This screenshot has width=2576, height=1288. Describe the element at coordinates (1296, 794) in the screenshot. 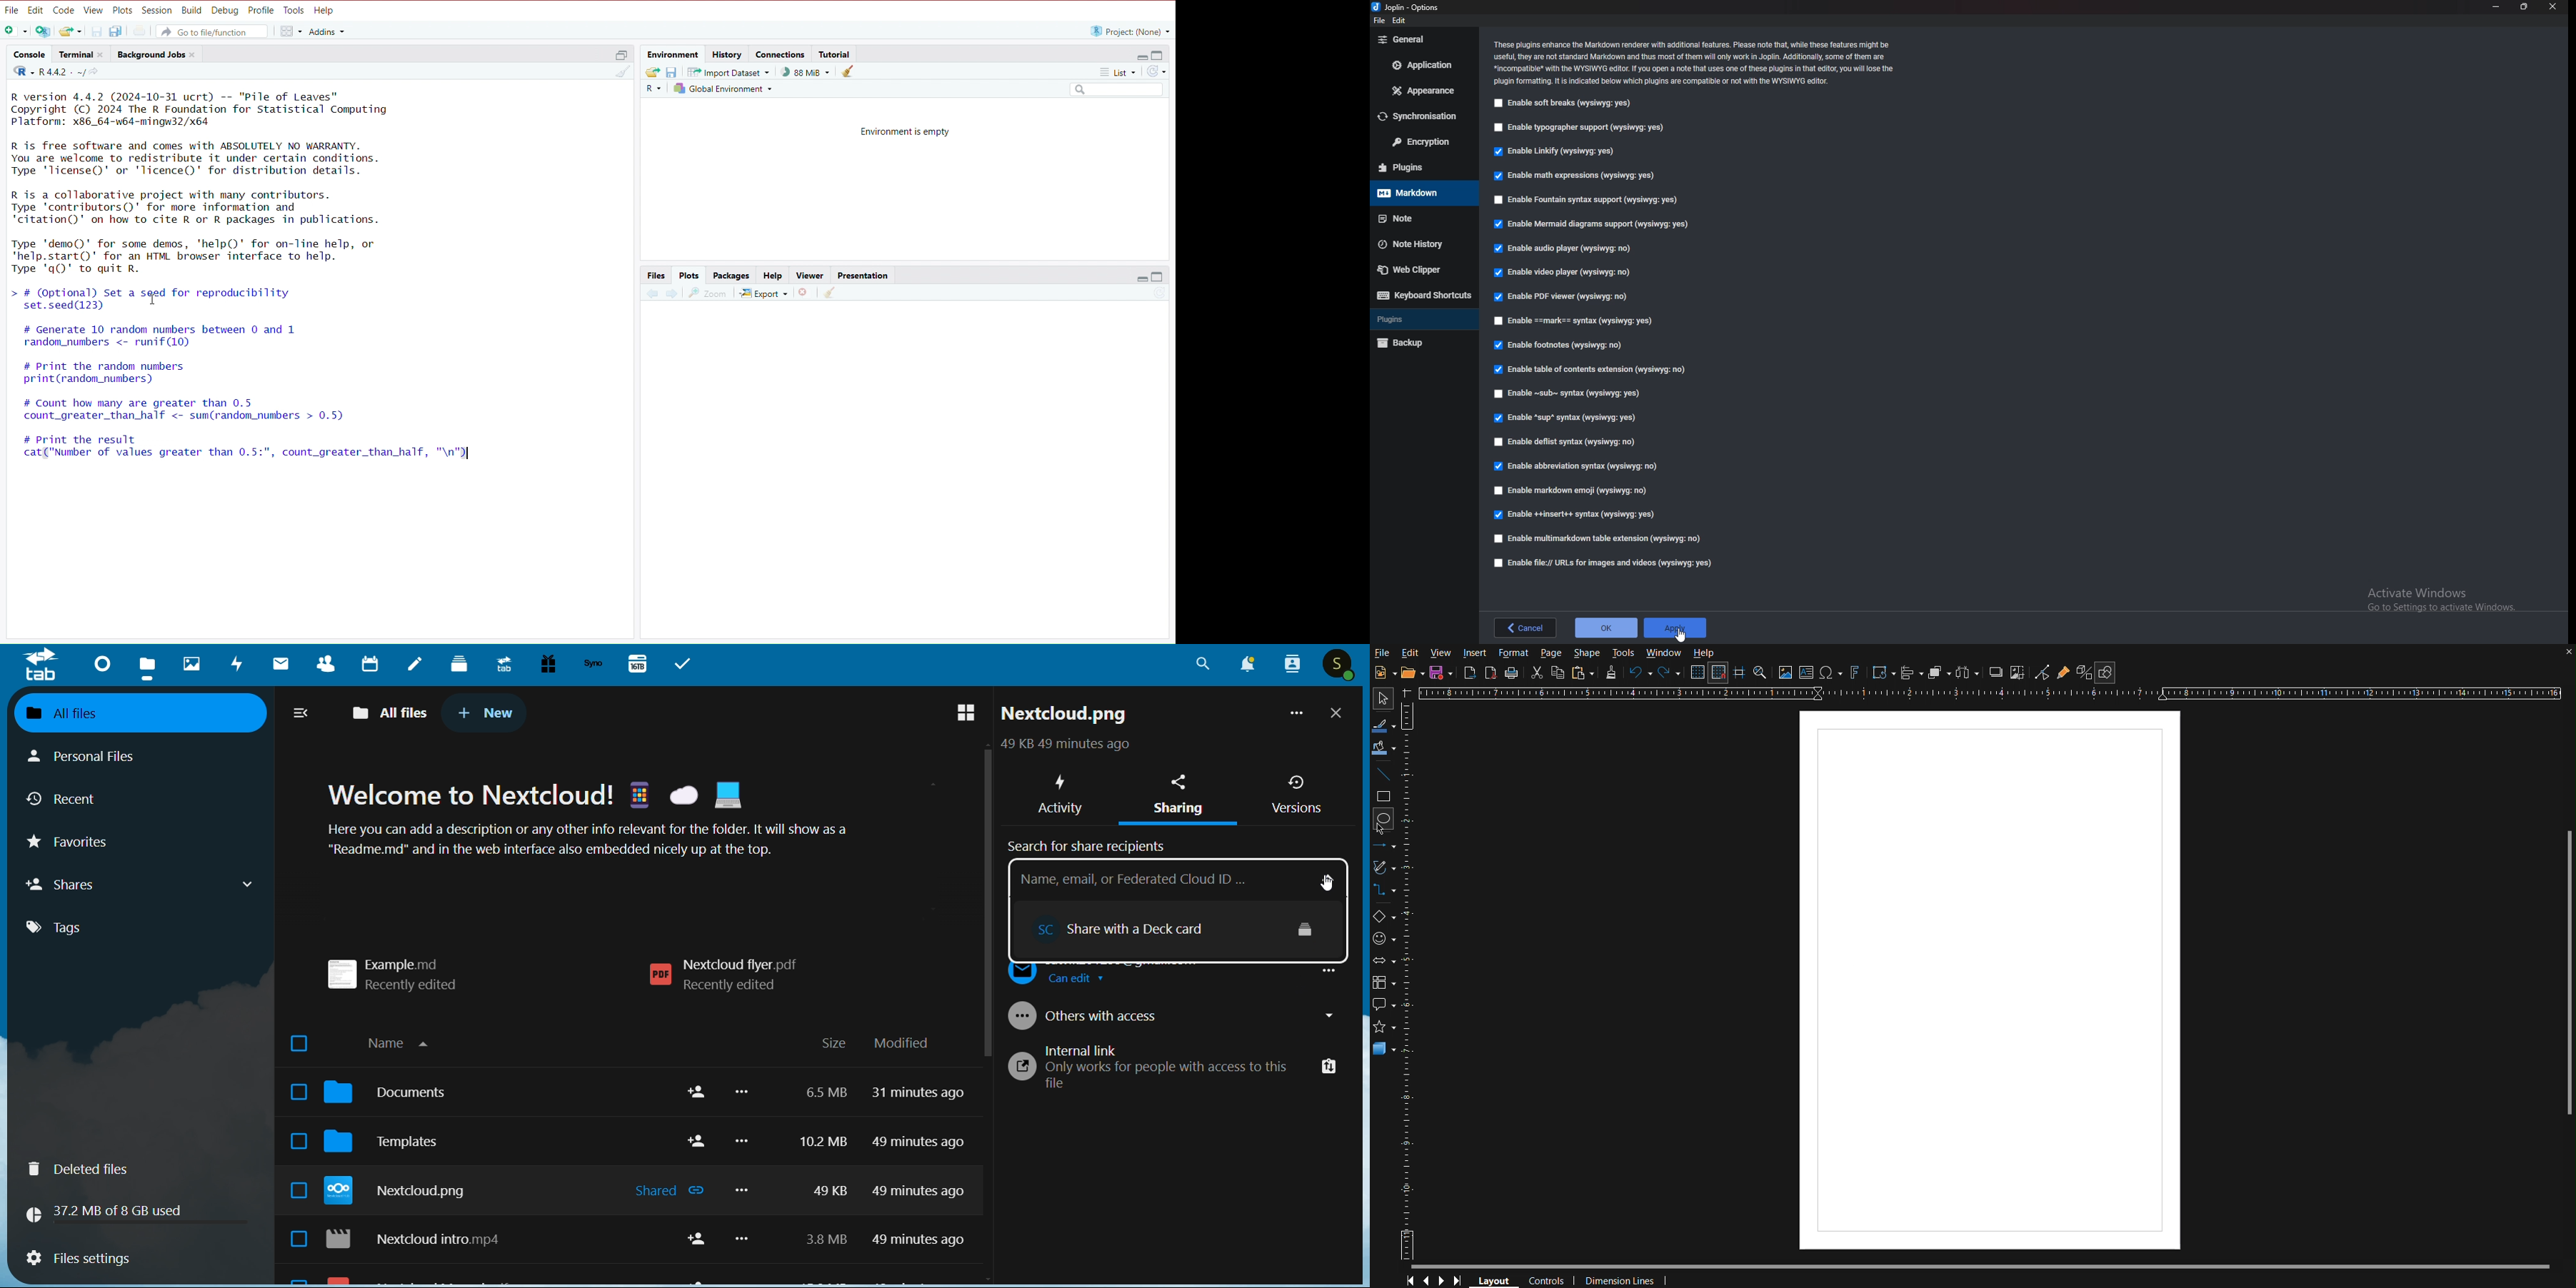

I see `versions` at that location.